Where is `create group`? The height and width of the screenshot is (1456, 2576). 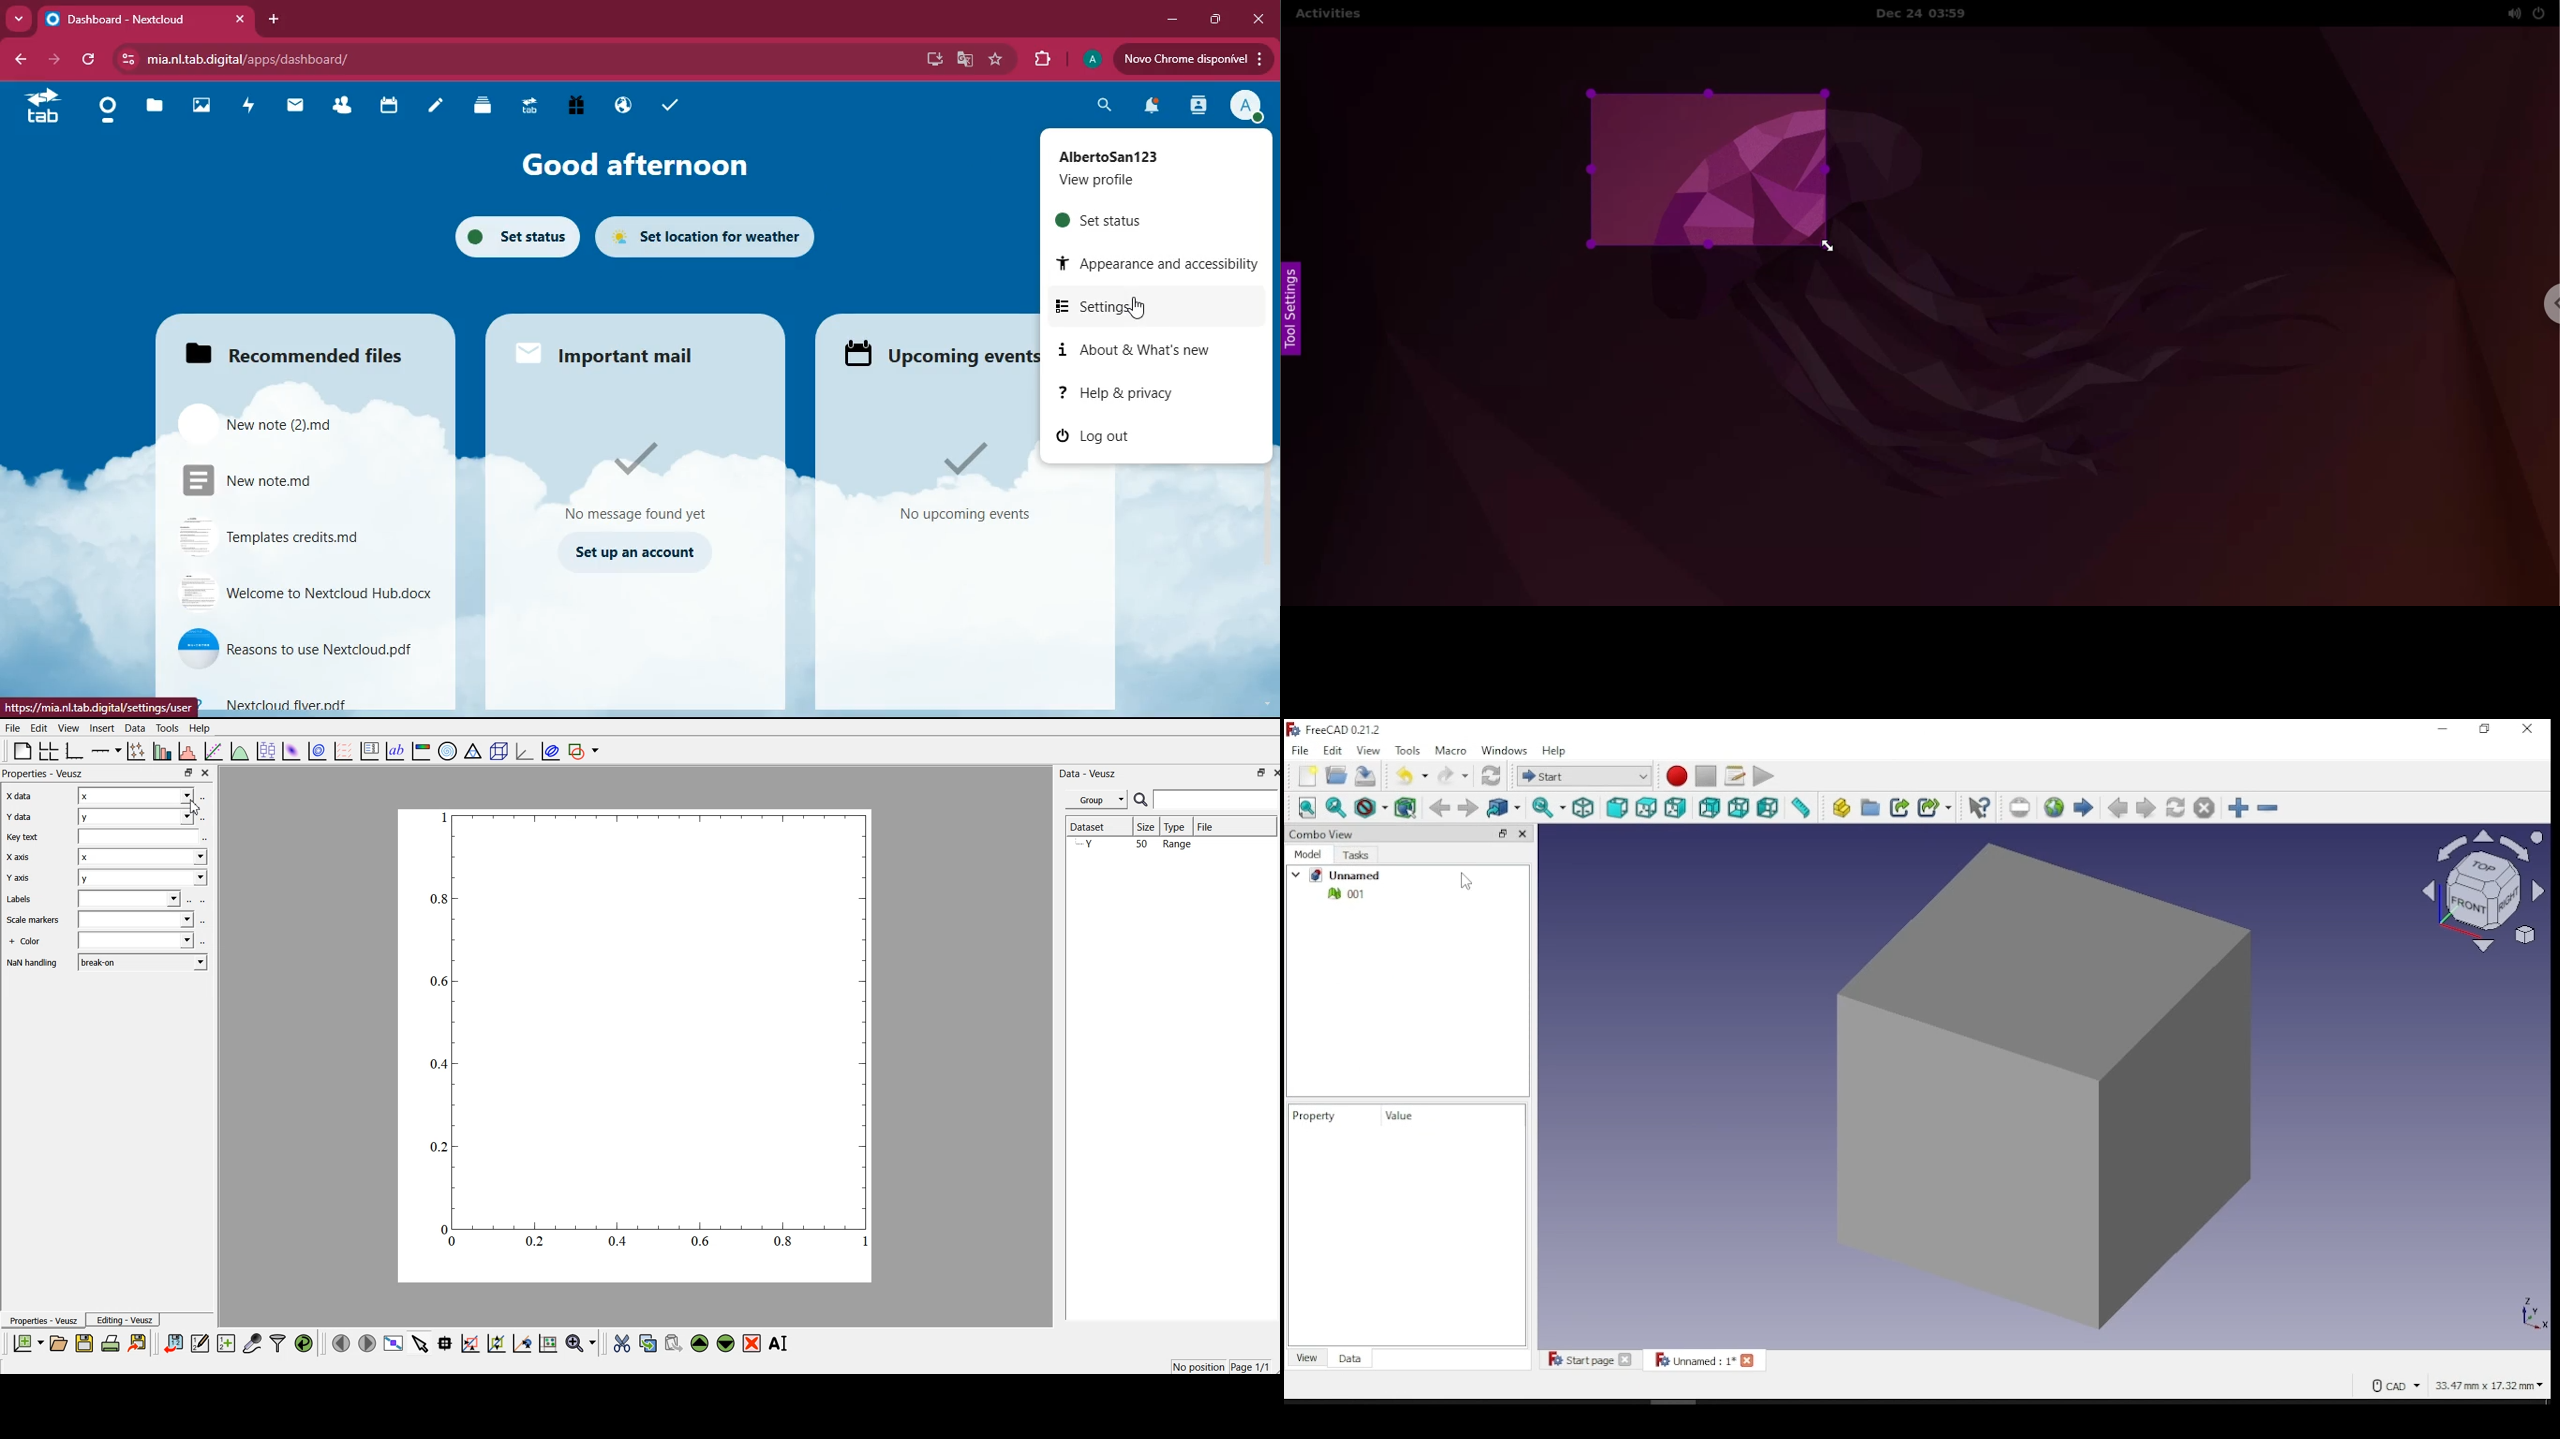
create group is located at coordinates (1870, 807).